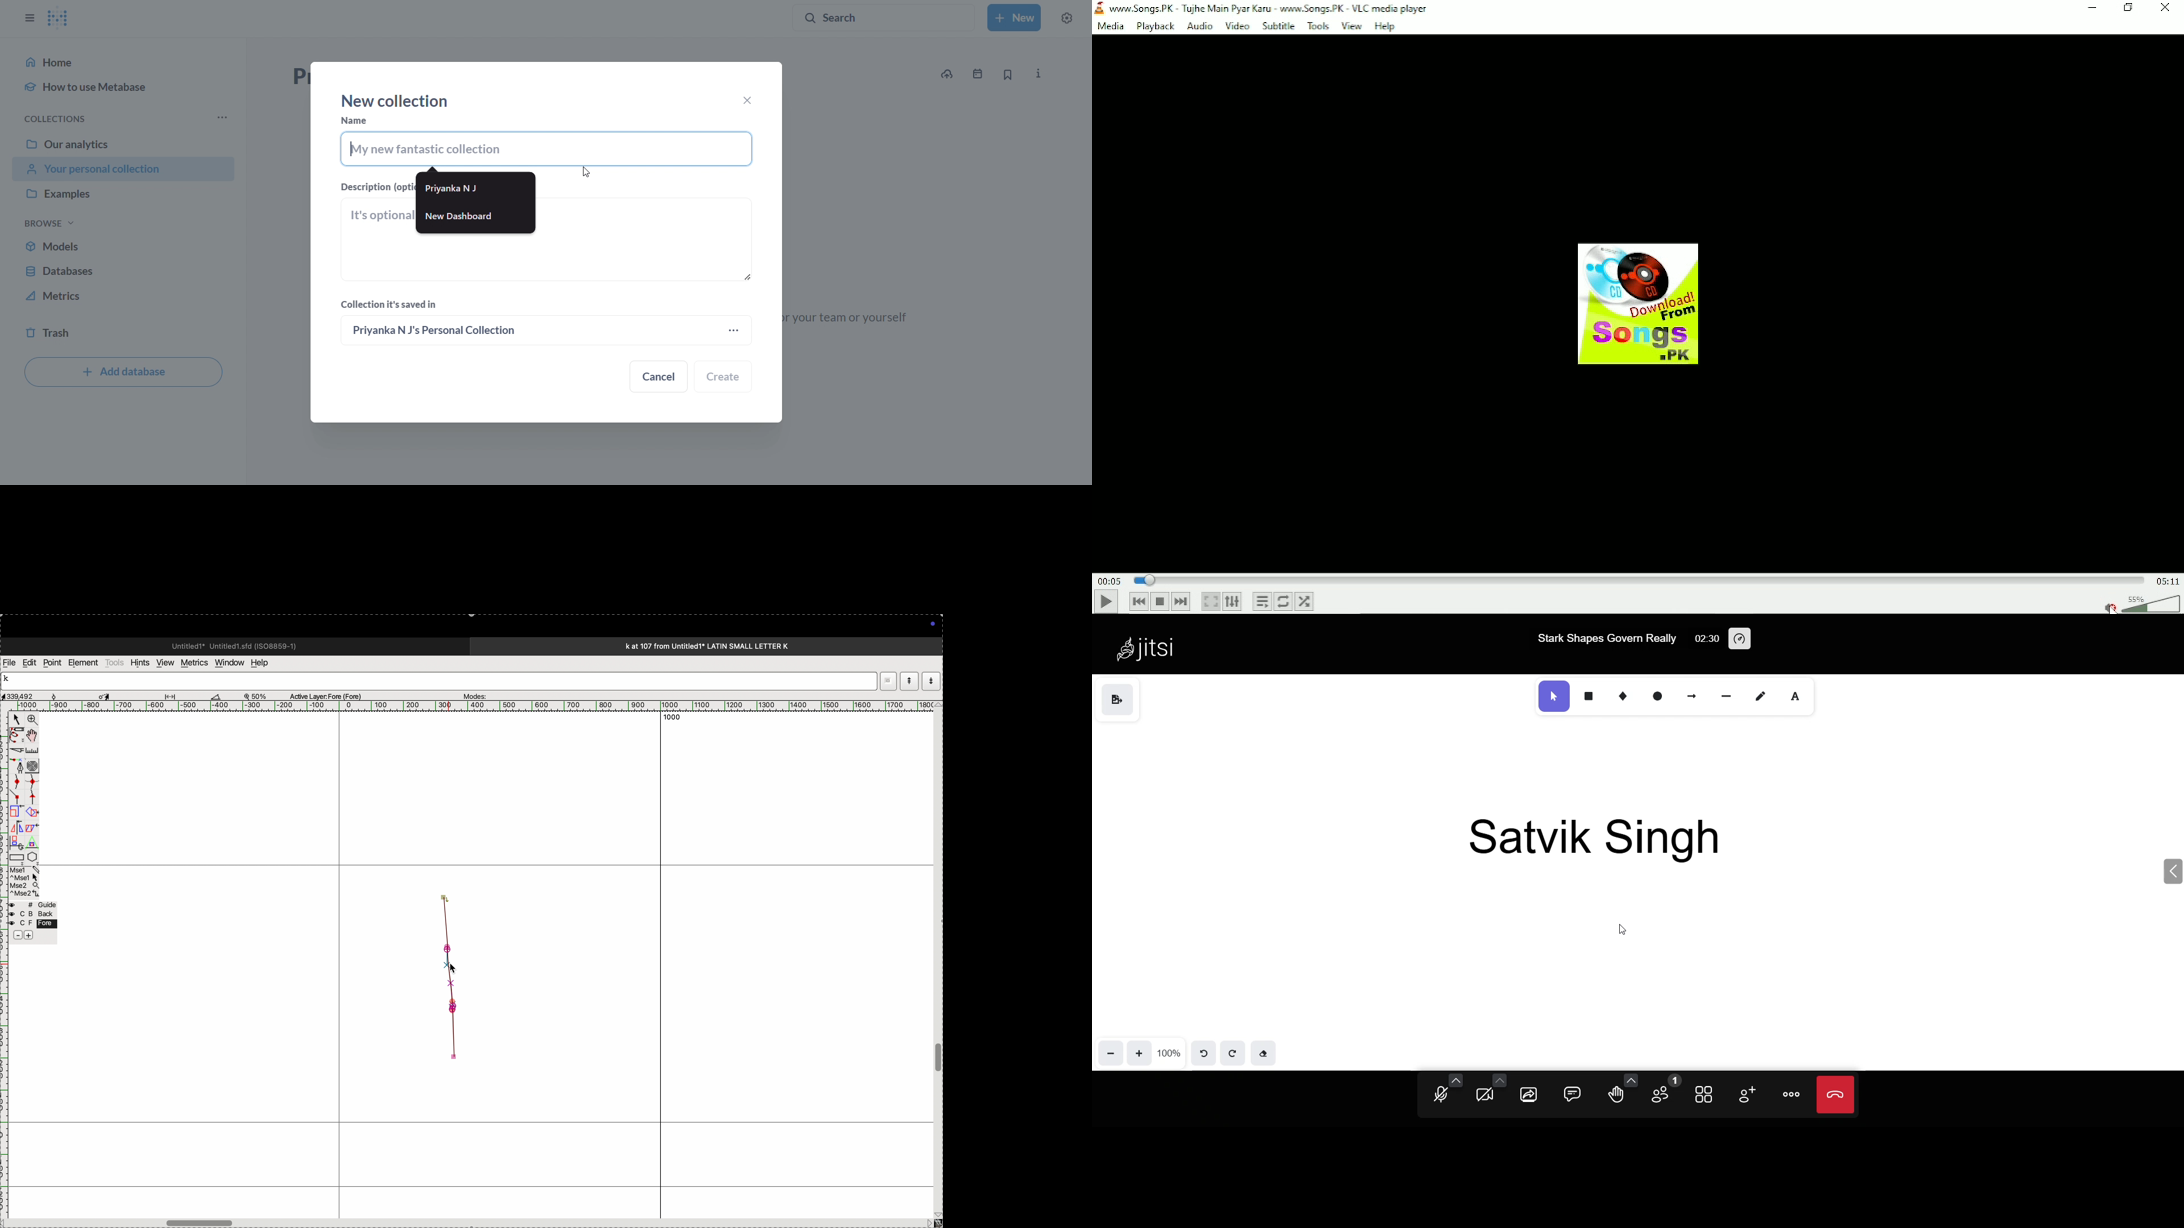  Describe the element at coordinates (32, 921) in the screenshot. I see `Guide` at that location.